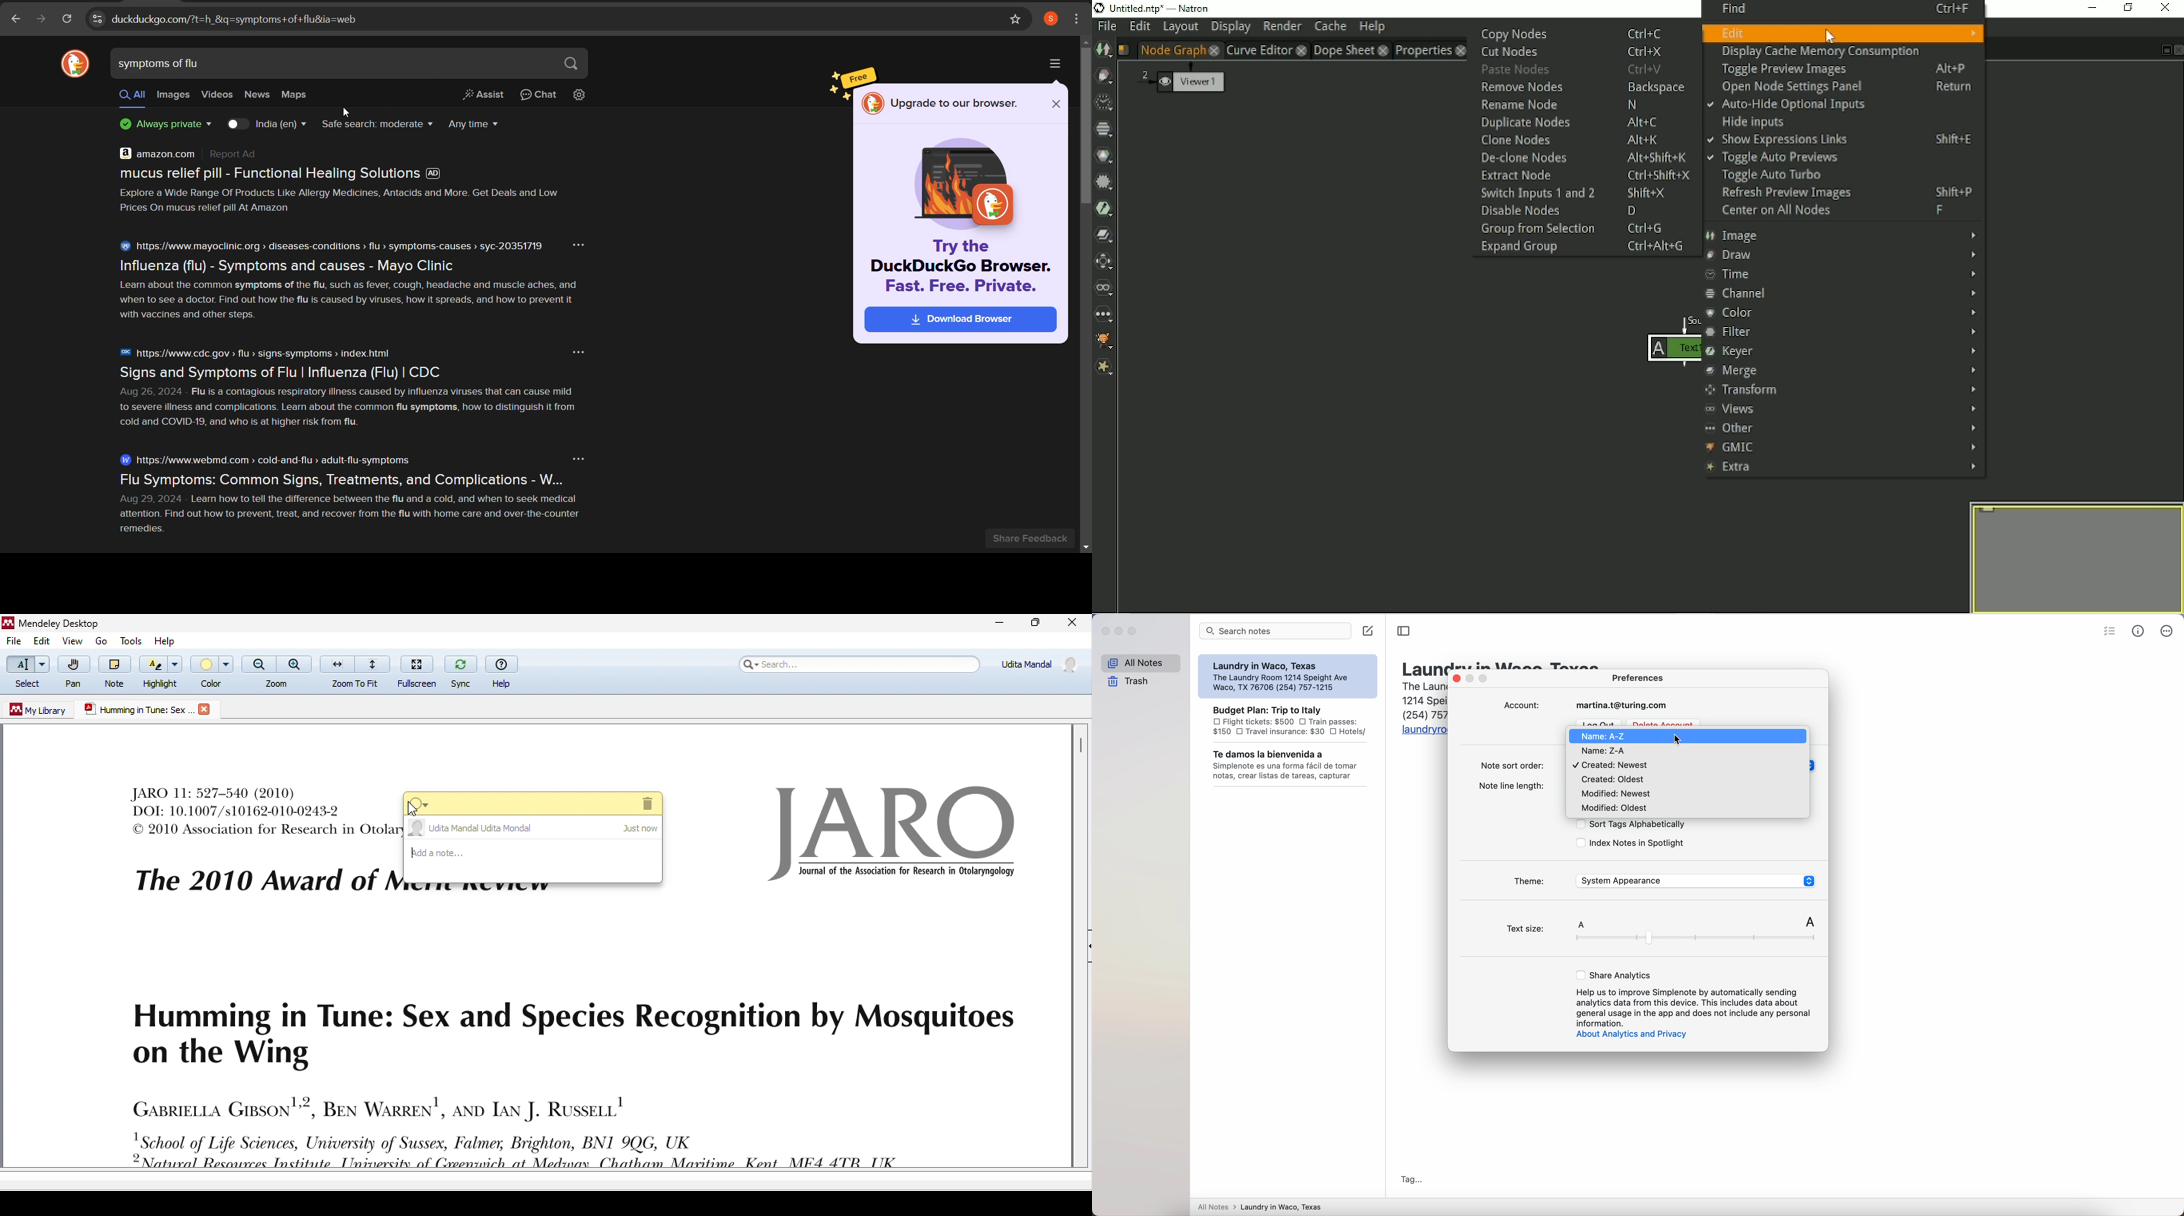 The image size is (2184, 1232). I want to click on note sort order, so click(1511, 766).